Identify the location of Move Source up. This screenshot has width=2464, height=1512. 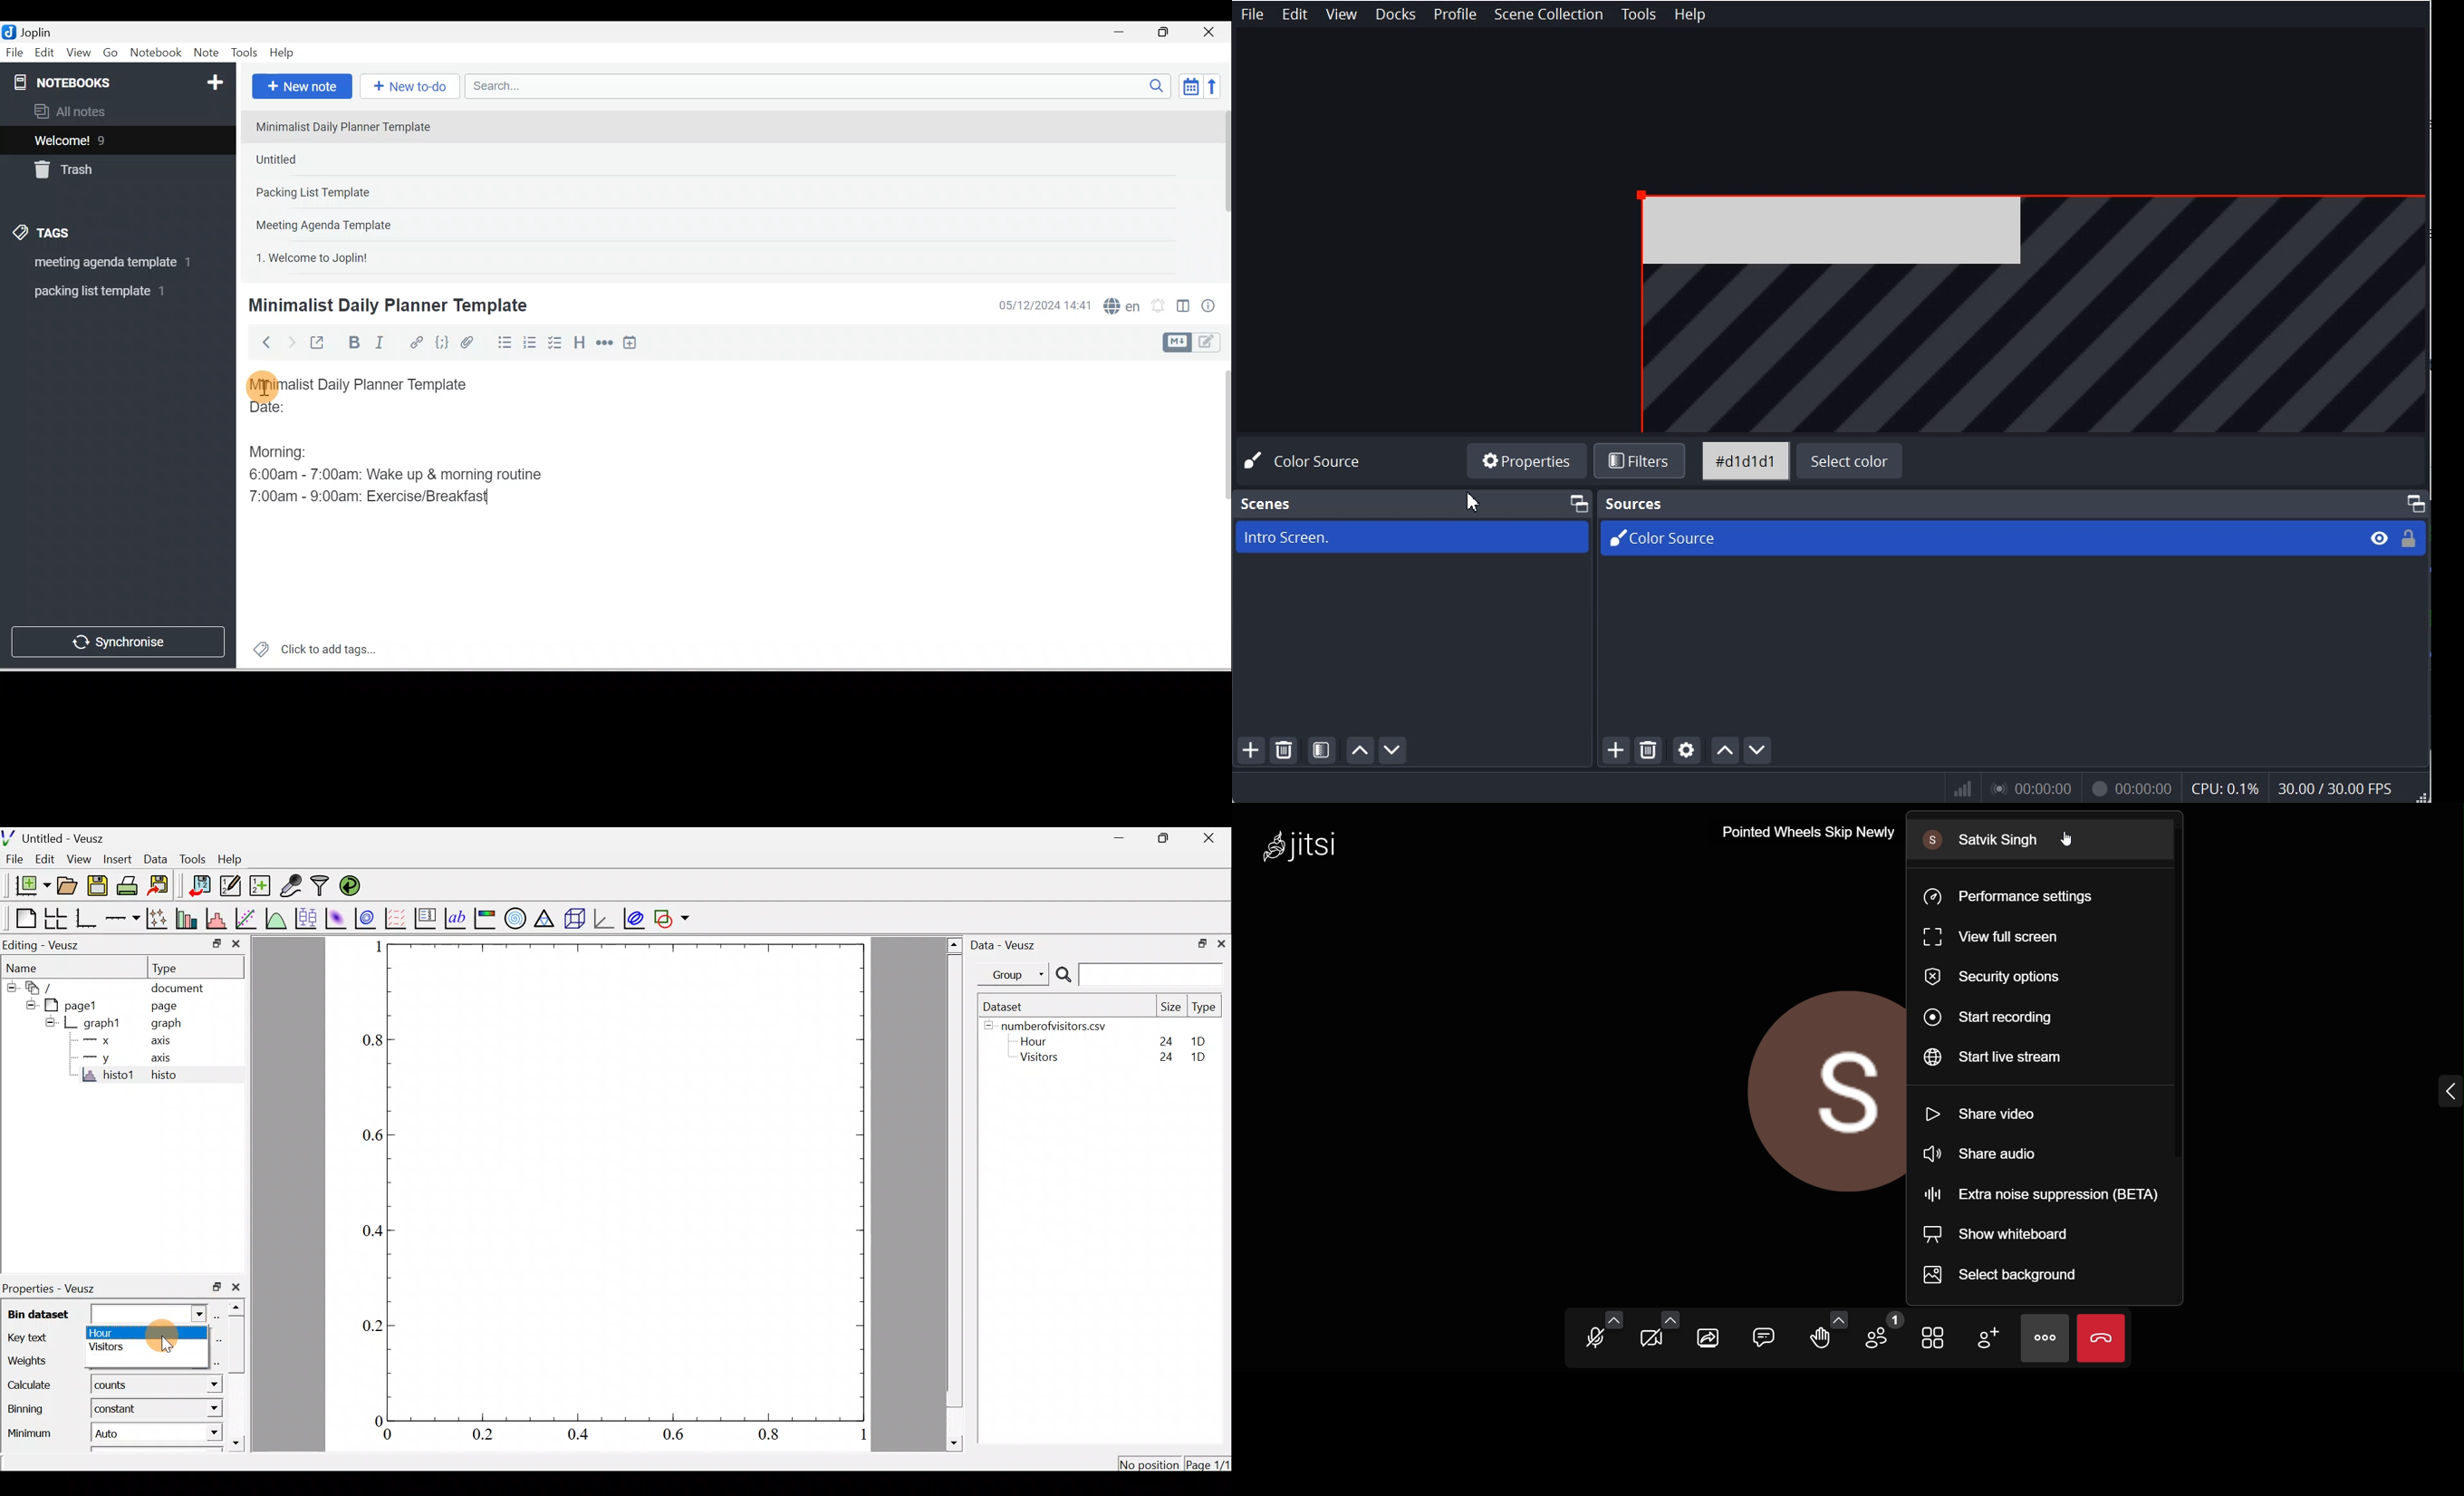
(1724, 749).